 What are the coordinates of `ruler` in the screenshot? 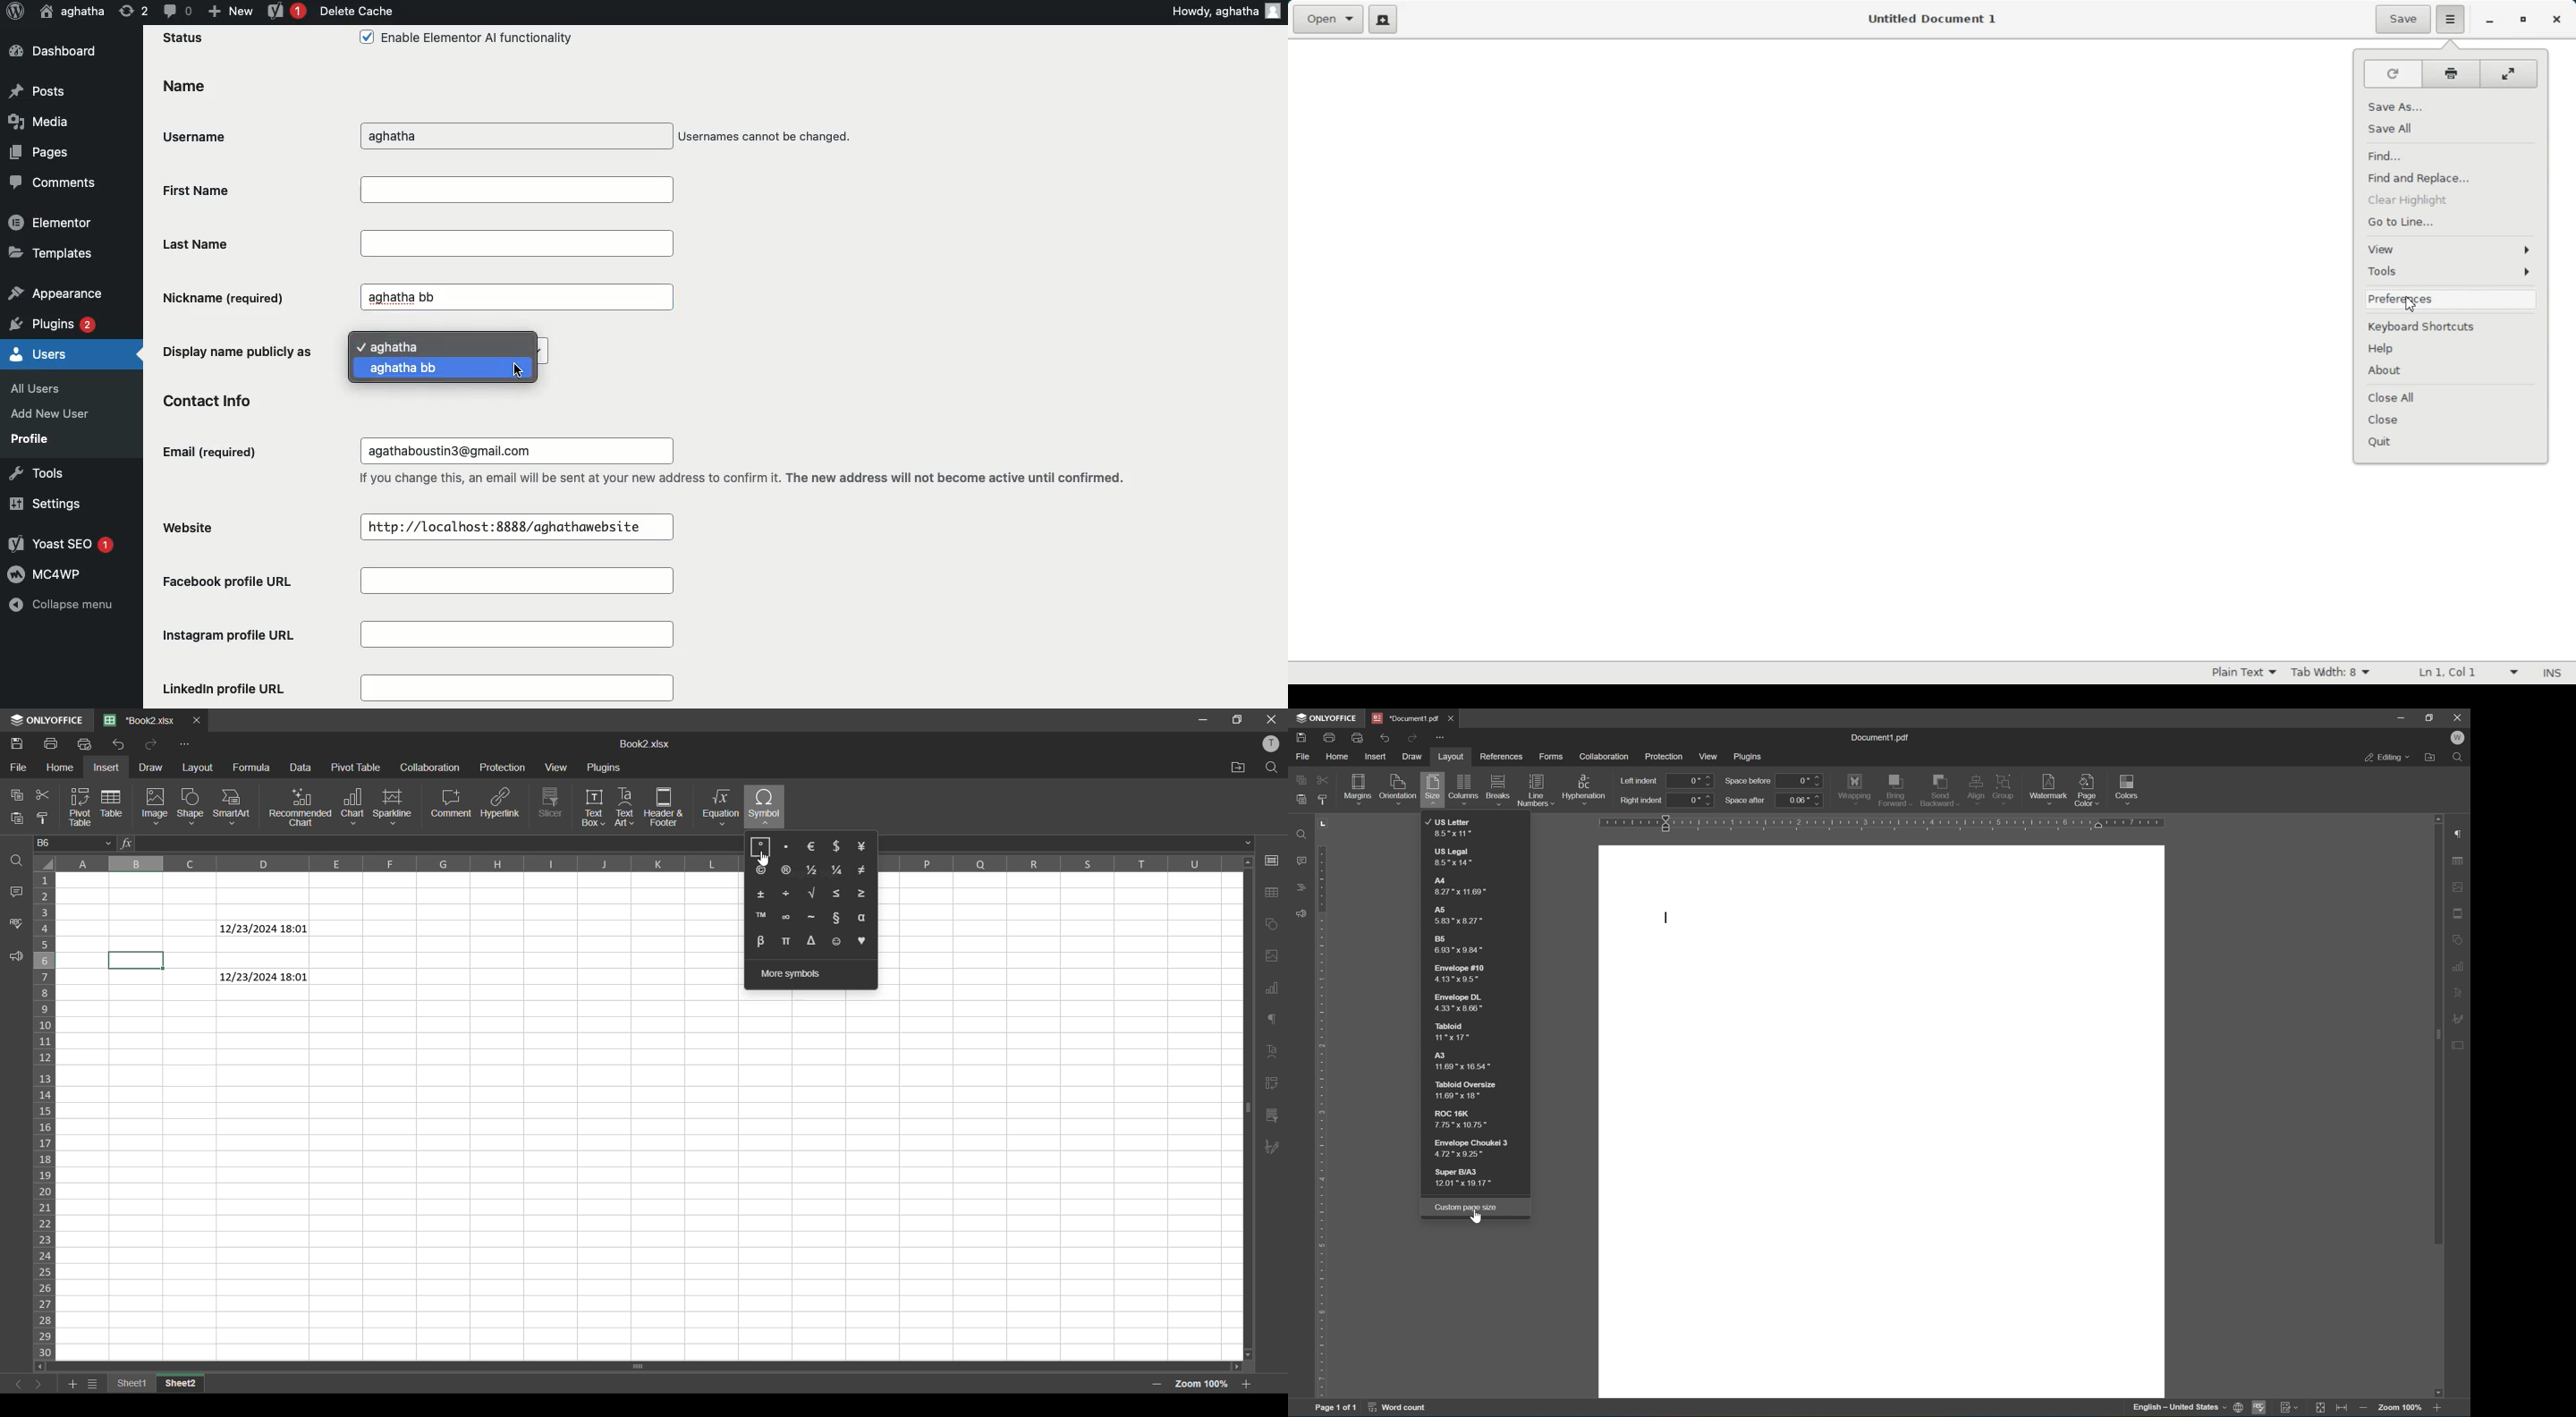 It's located at (1884, 823).